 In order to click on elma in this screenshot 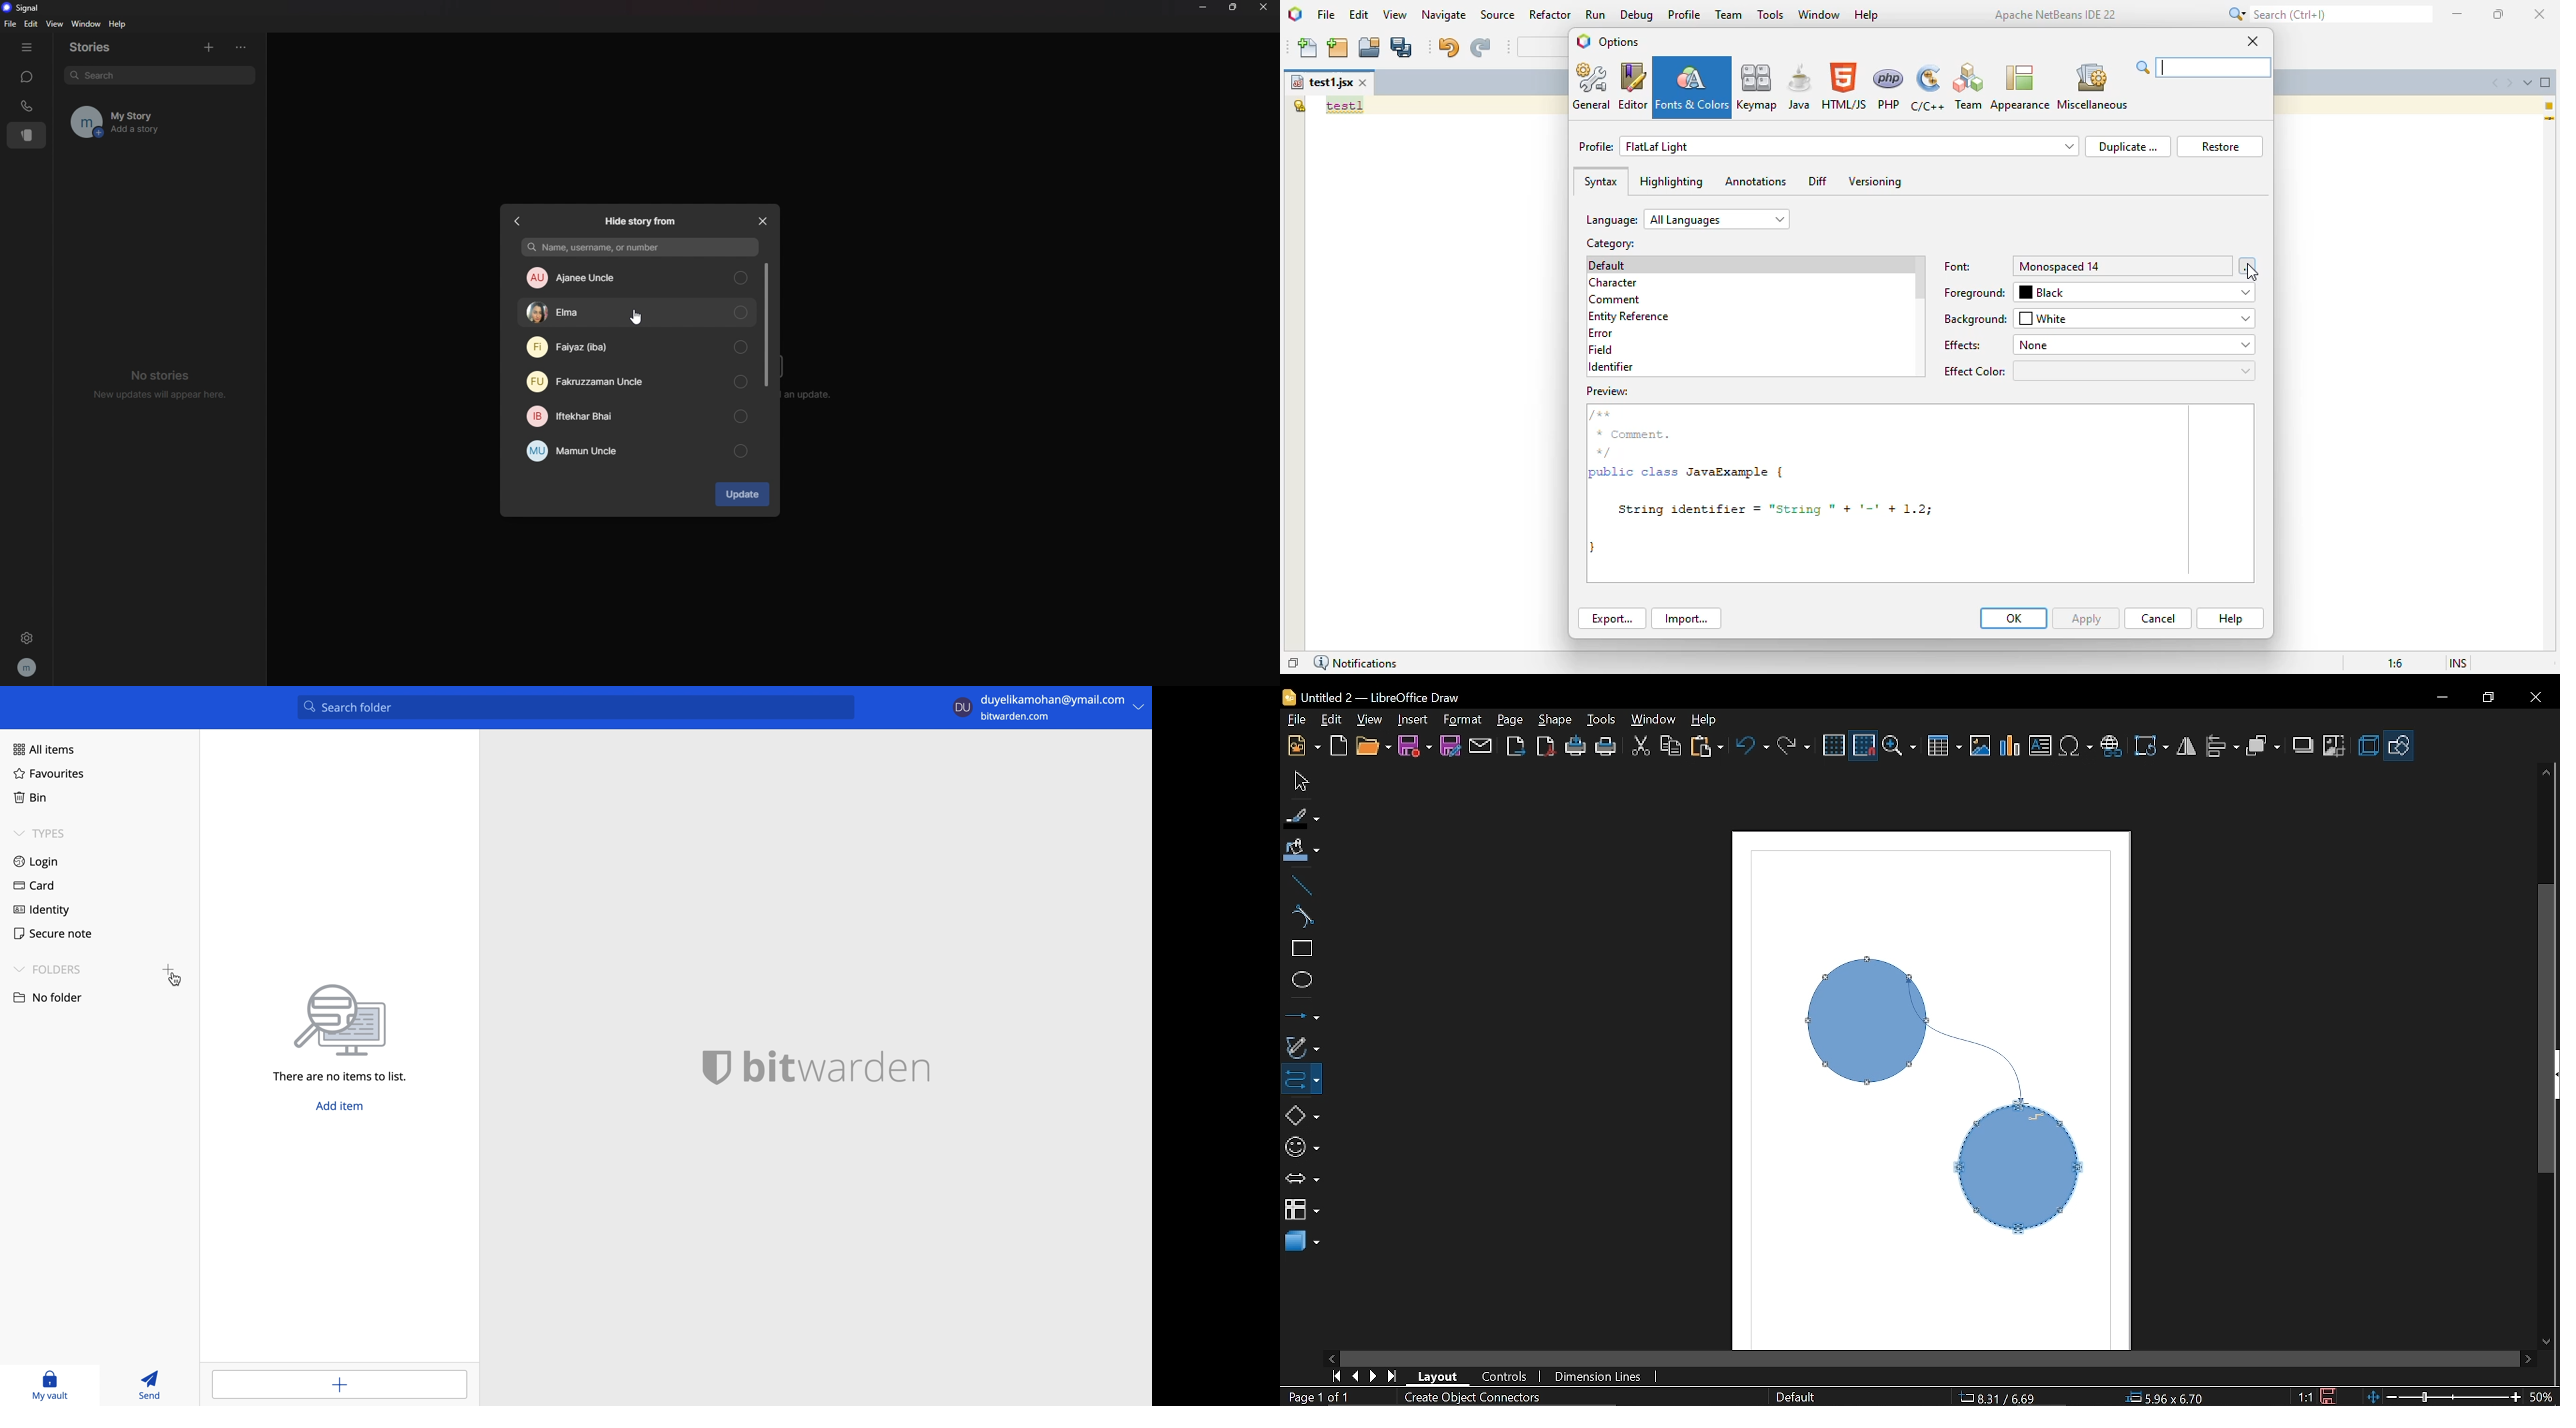, I will do `click(637, 313)`.